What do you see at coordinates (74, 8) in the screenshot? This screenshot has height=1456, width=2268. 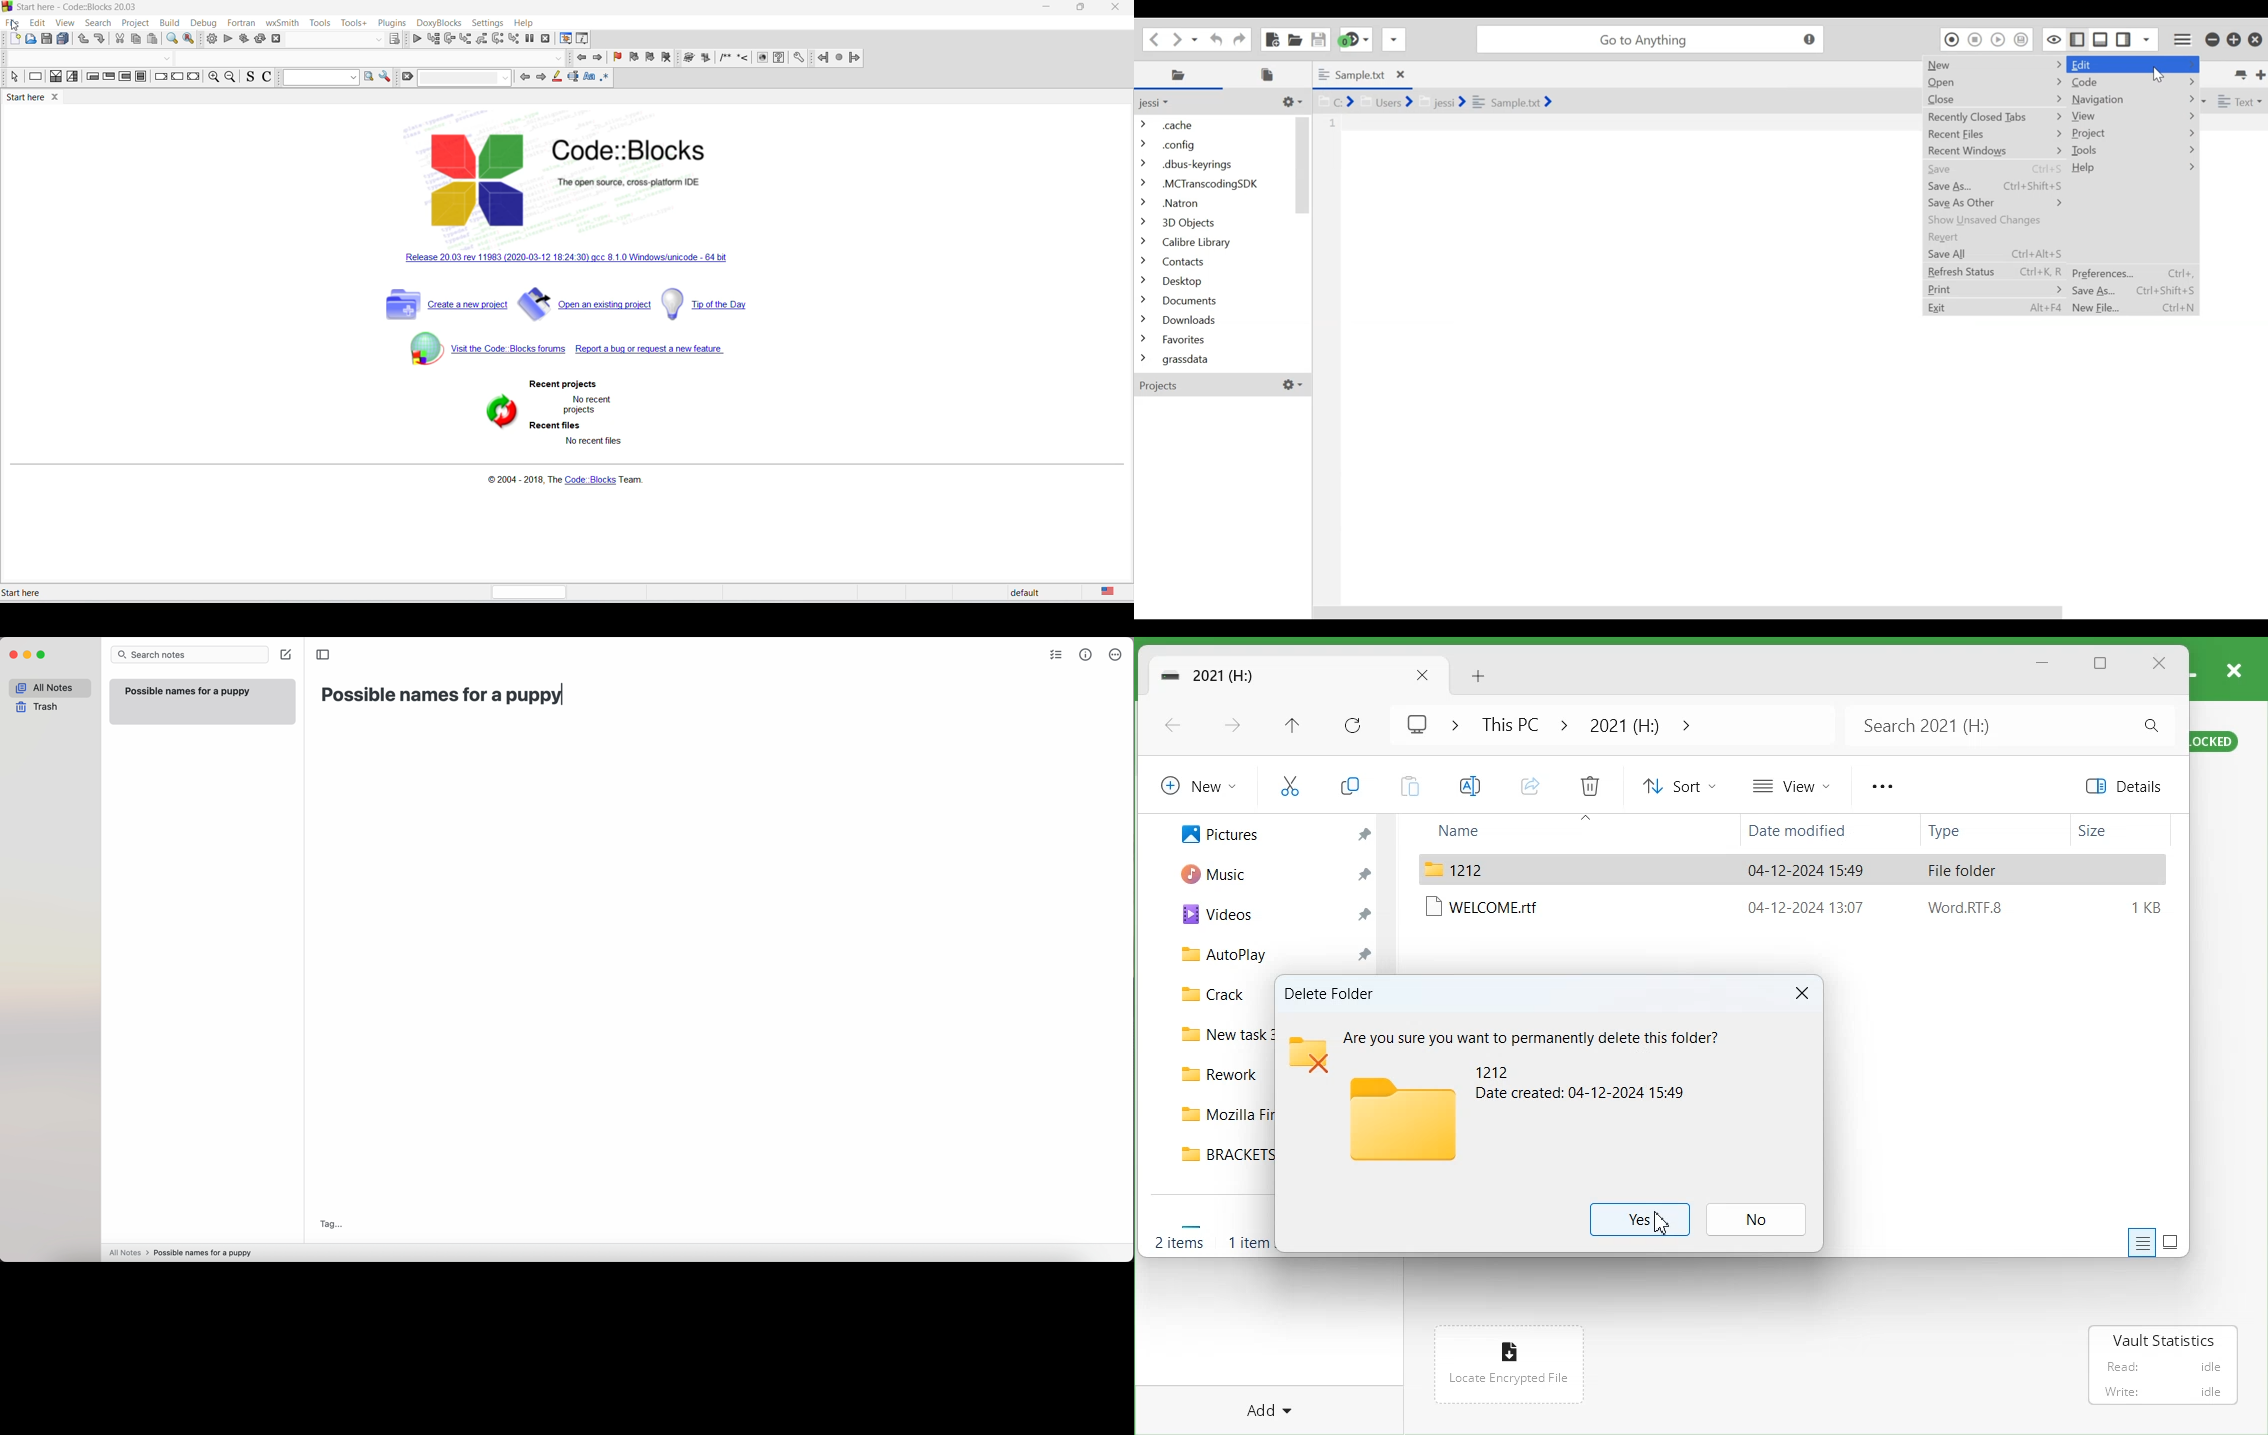 I see `start here window` at bounding box center [74, 8].